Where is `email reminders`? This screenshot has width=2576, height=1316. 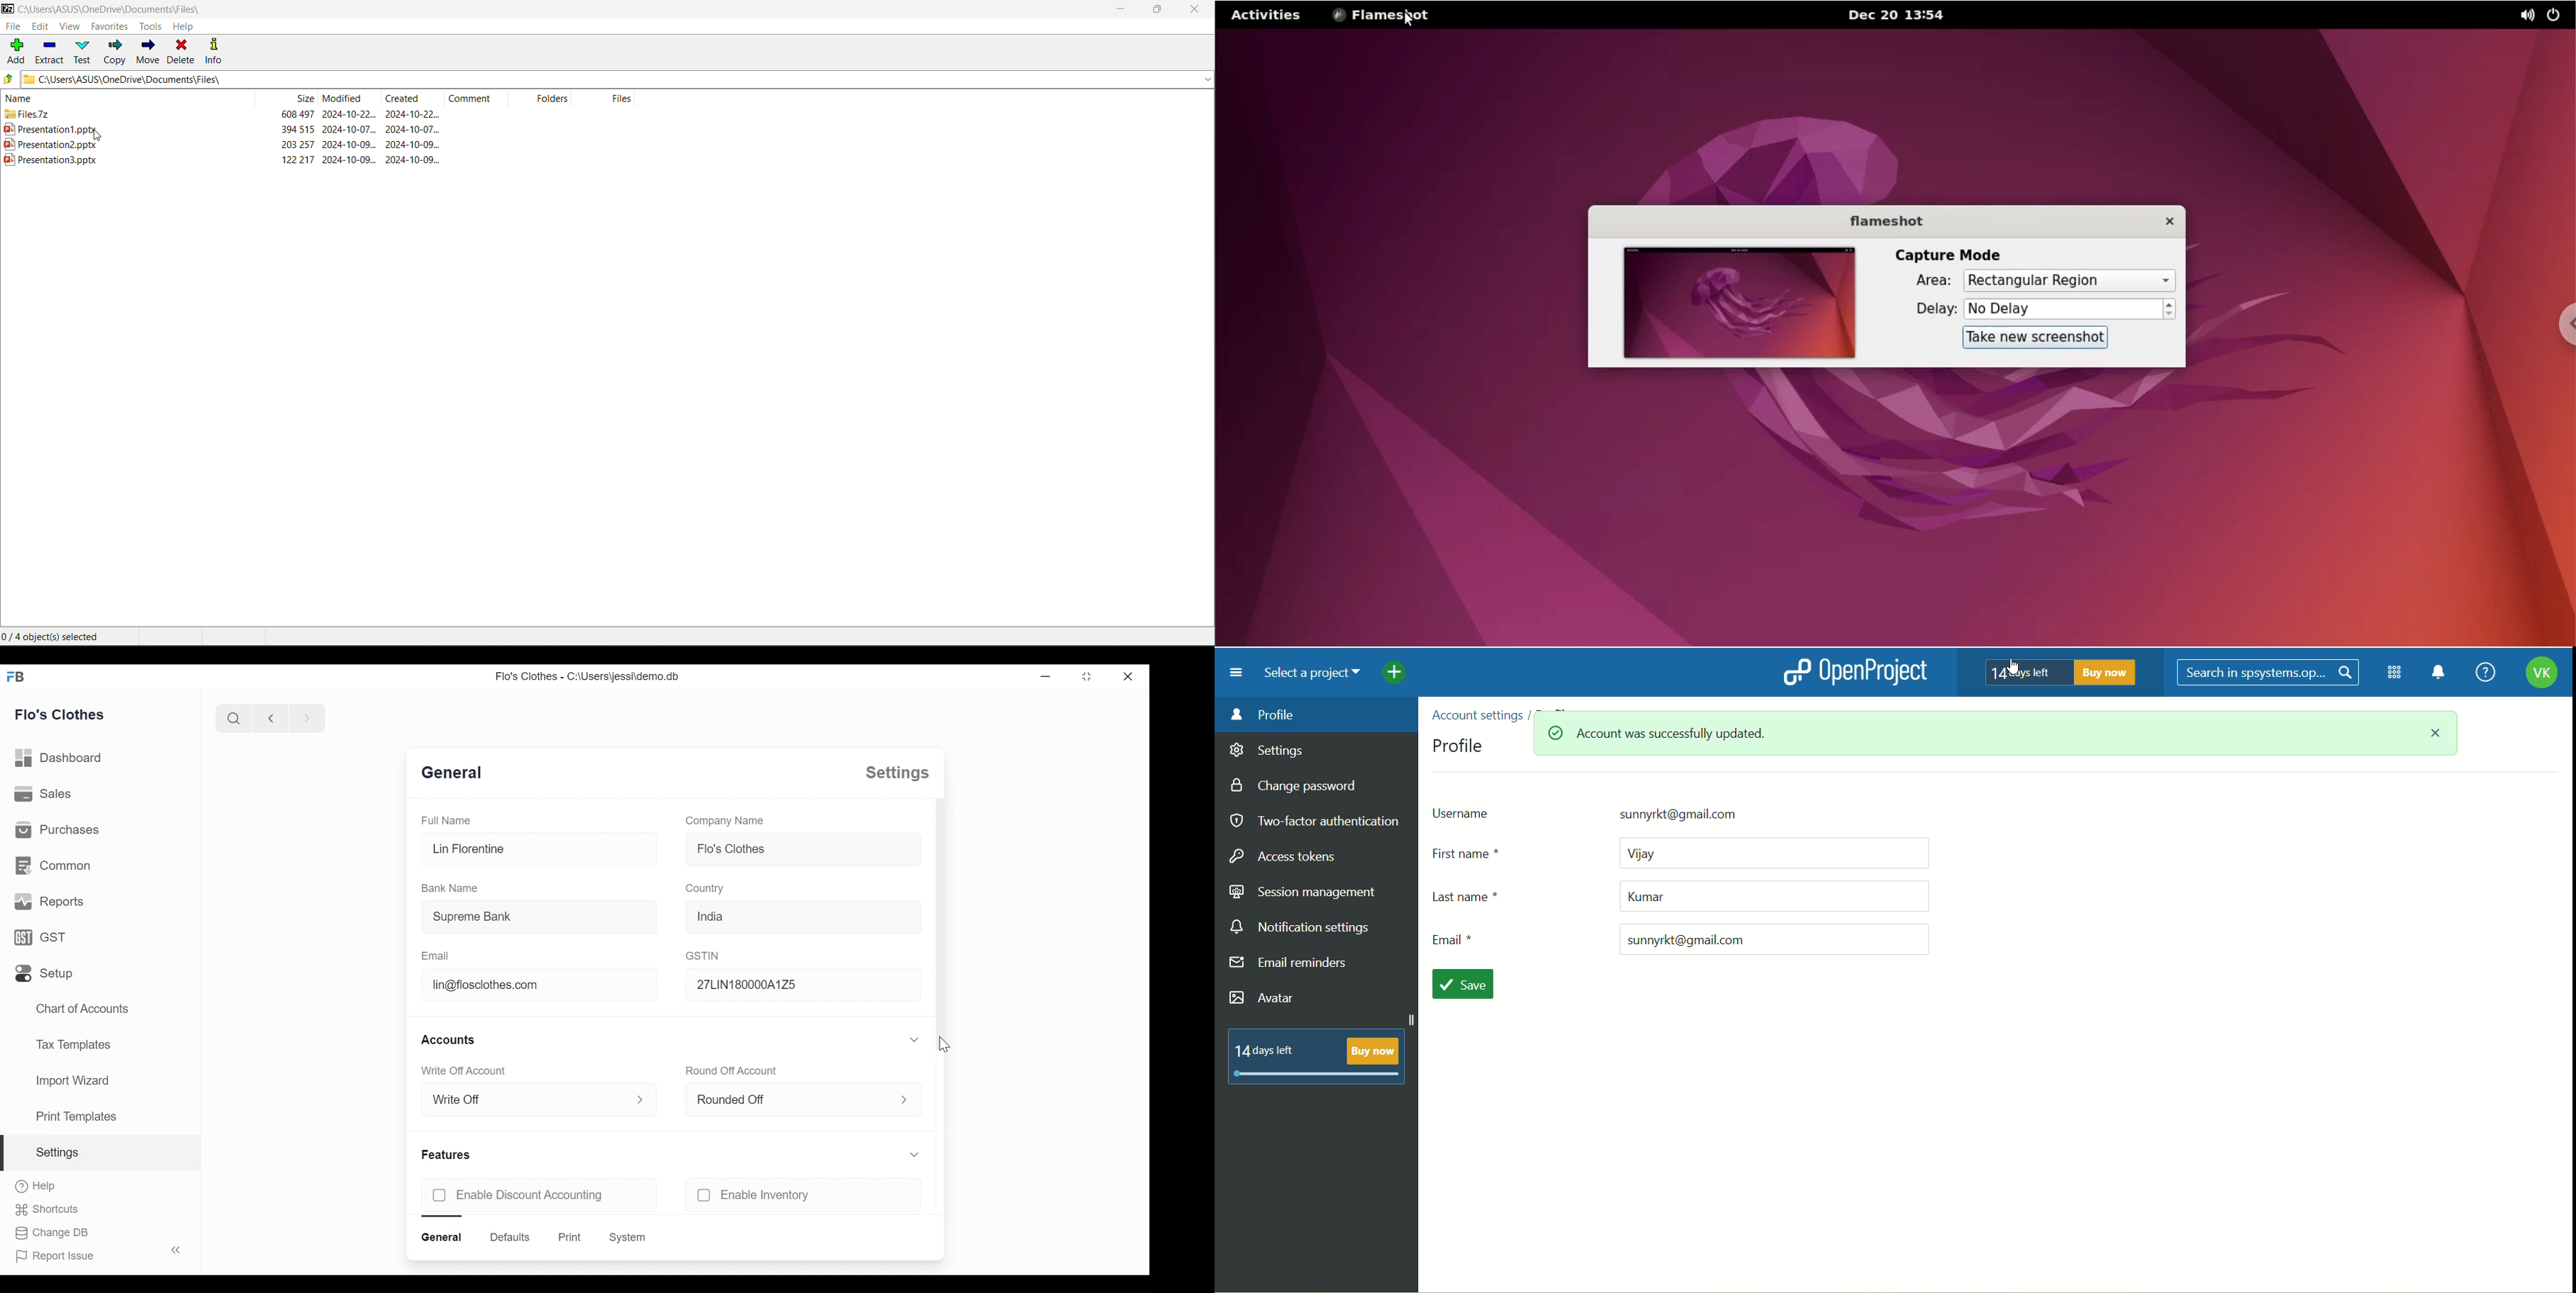 email reminders is located at coordinates (1290, 966).